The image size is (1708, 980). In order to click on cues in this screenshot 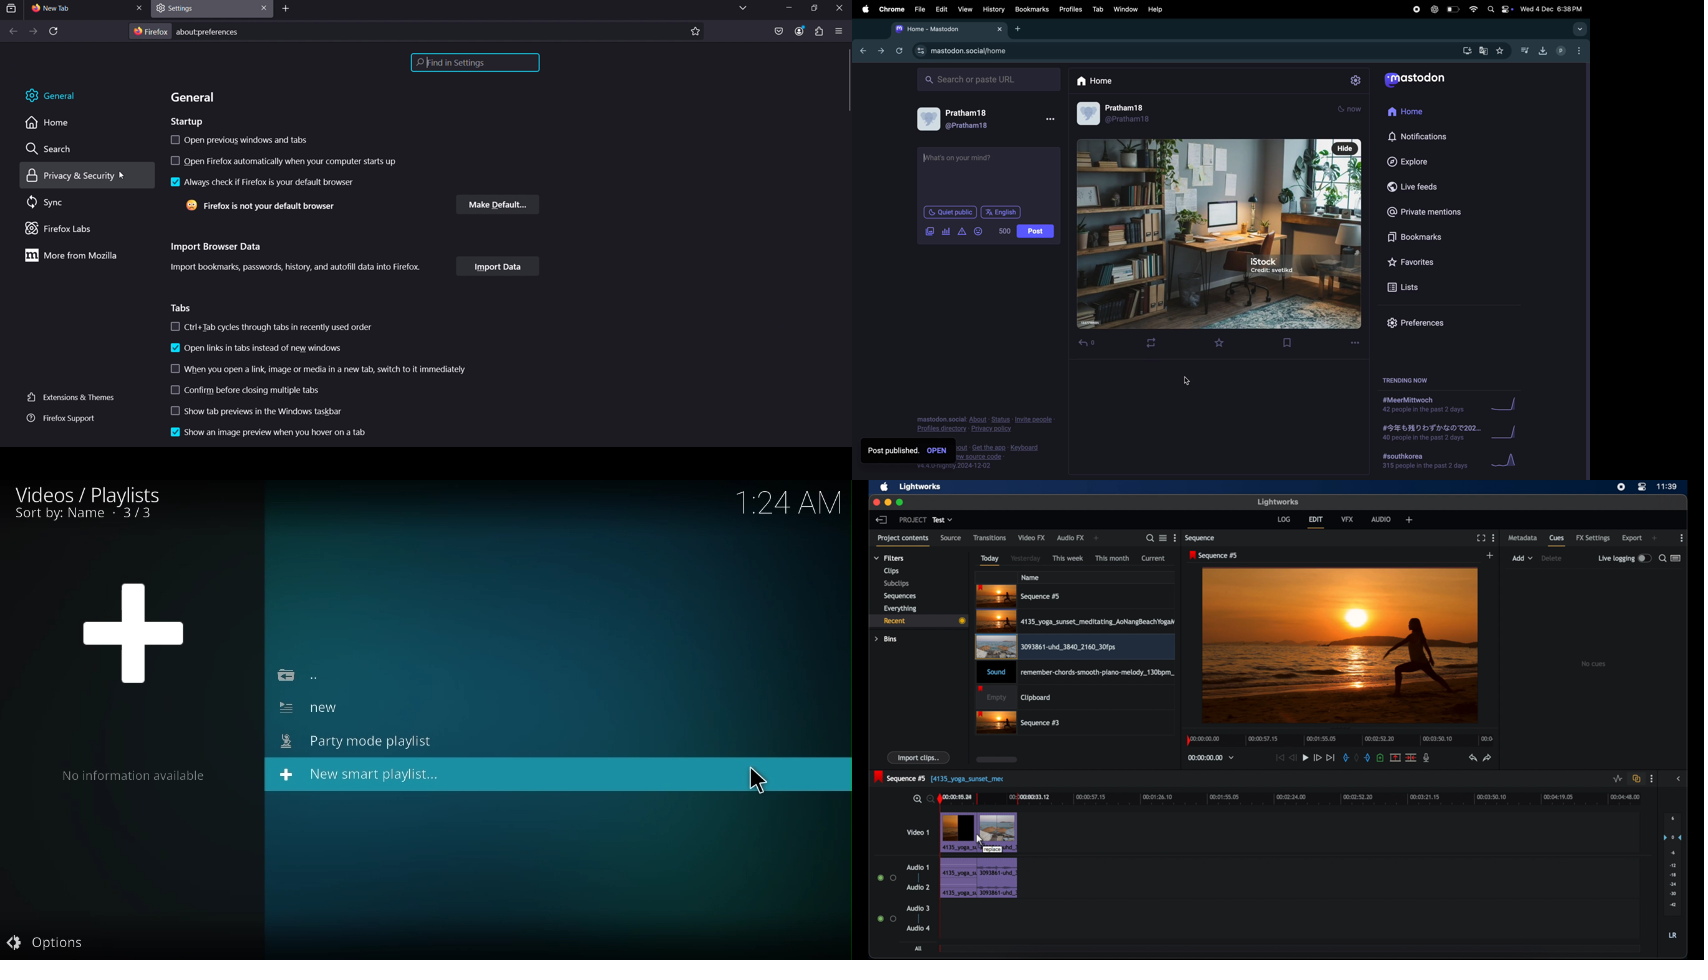, I will do `click(1557, 541)`.